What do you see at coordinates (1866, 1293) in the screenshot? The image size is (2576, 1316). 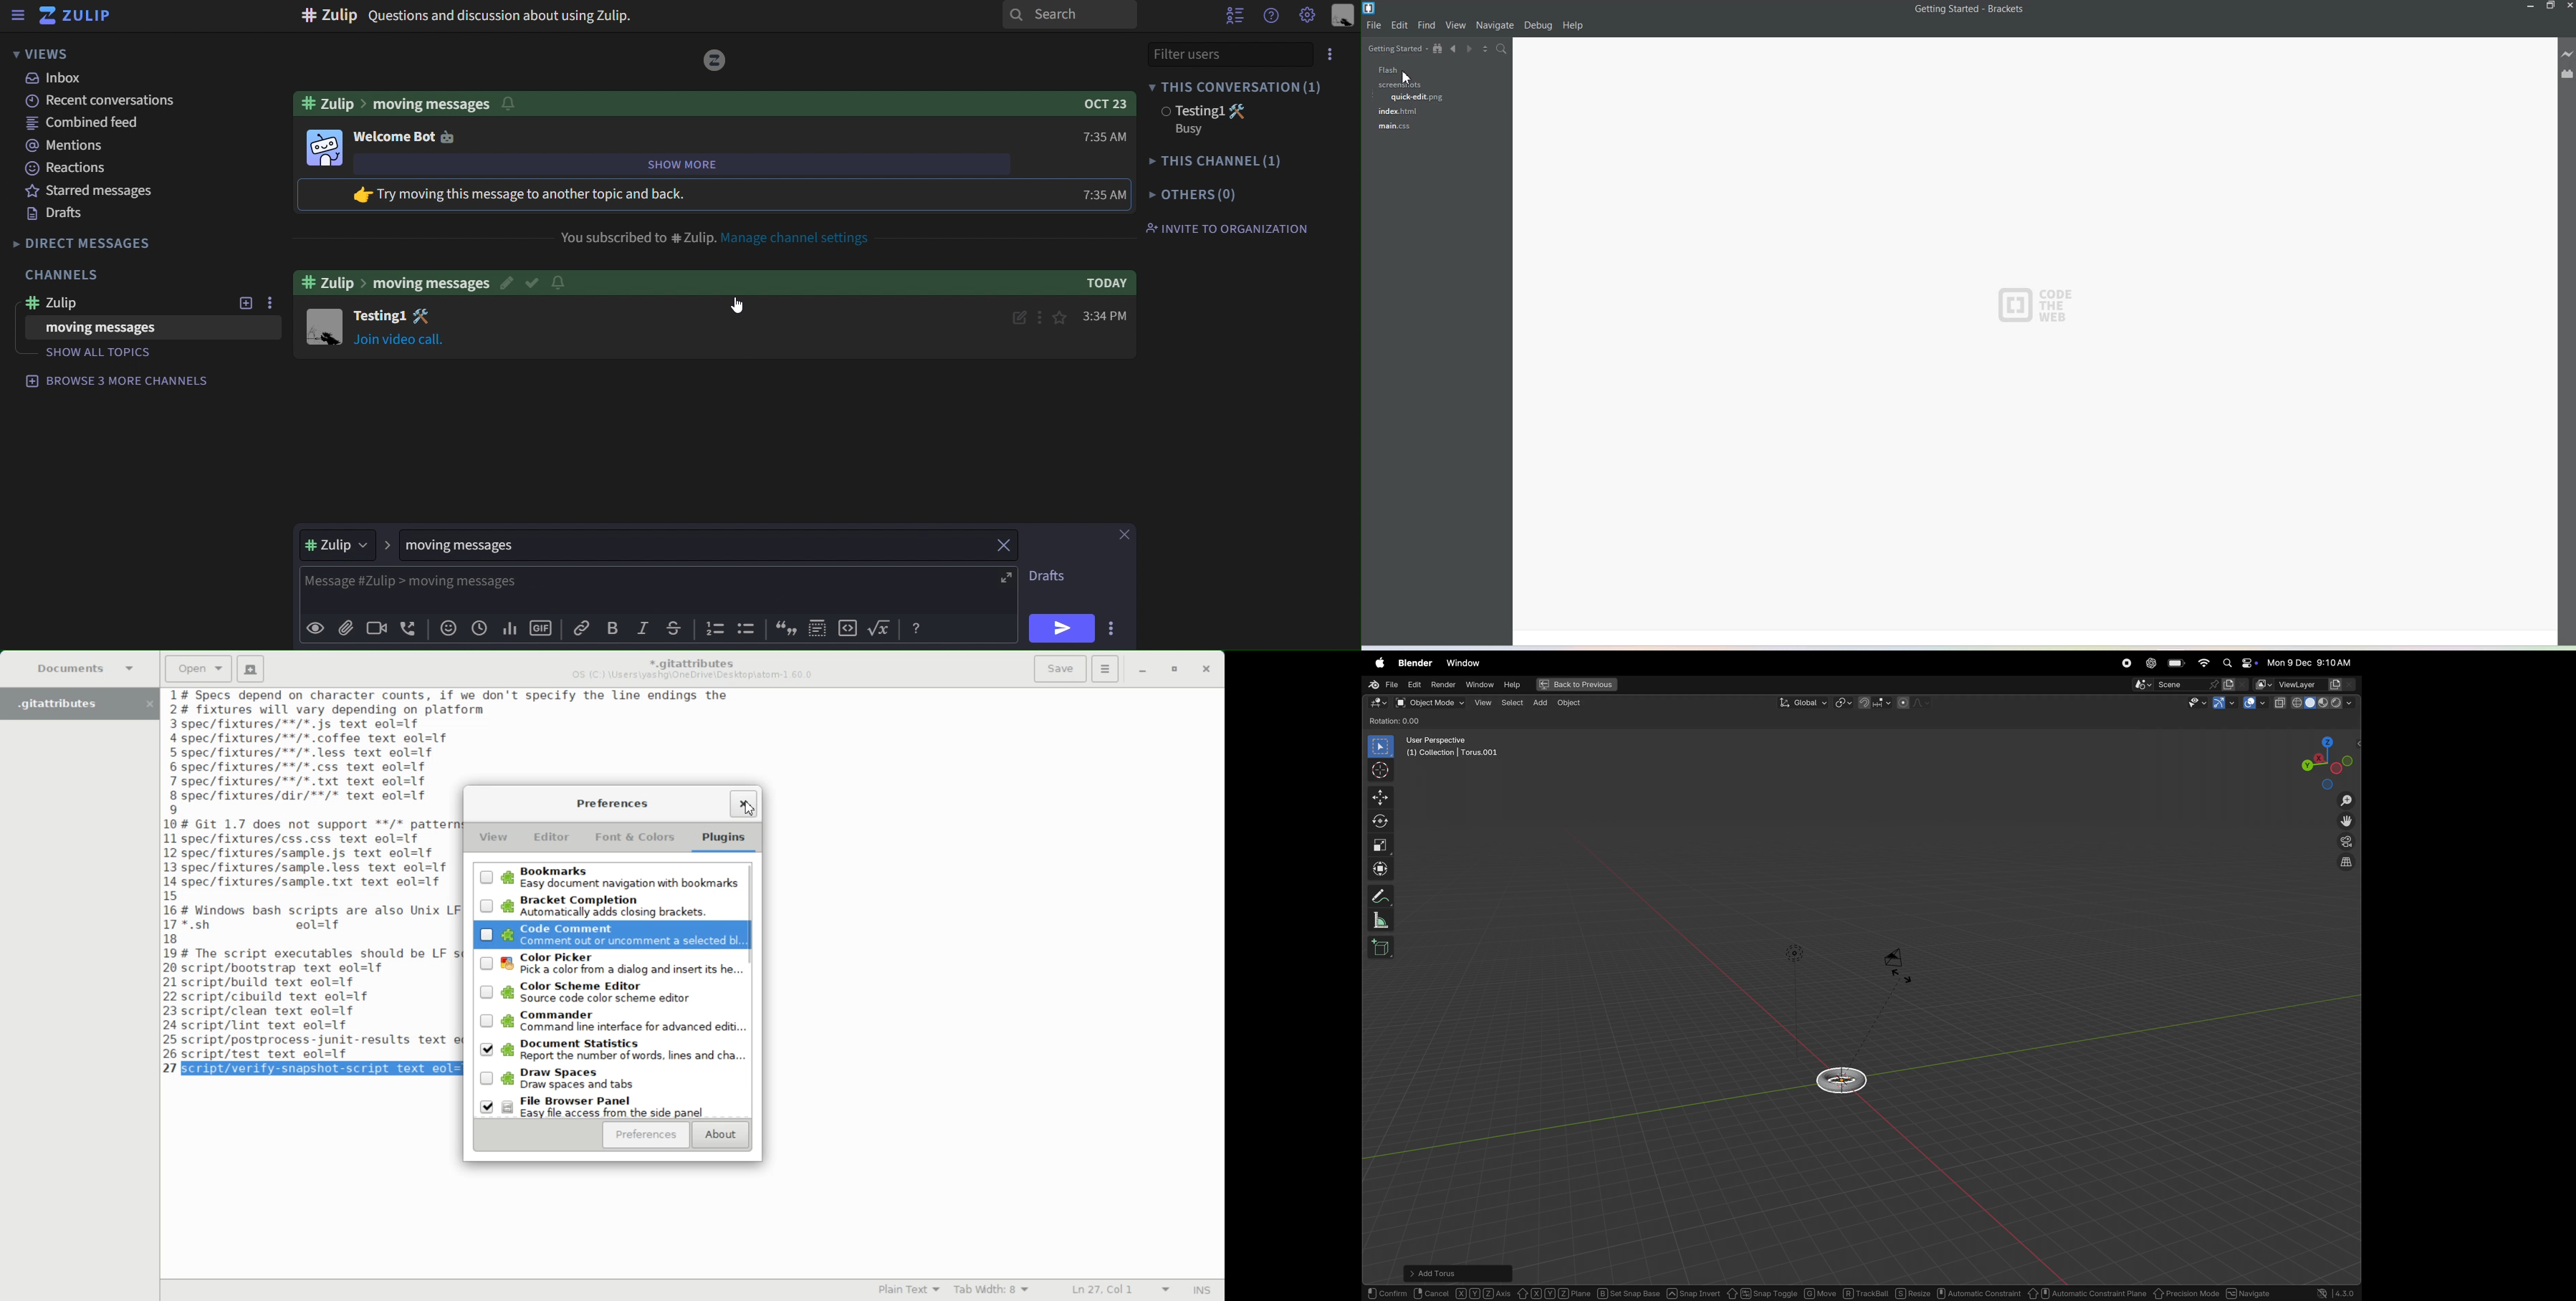 I see `trackball` at bounding box center [1866, 1293].